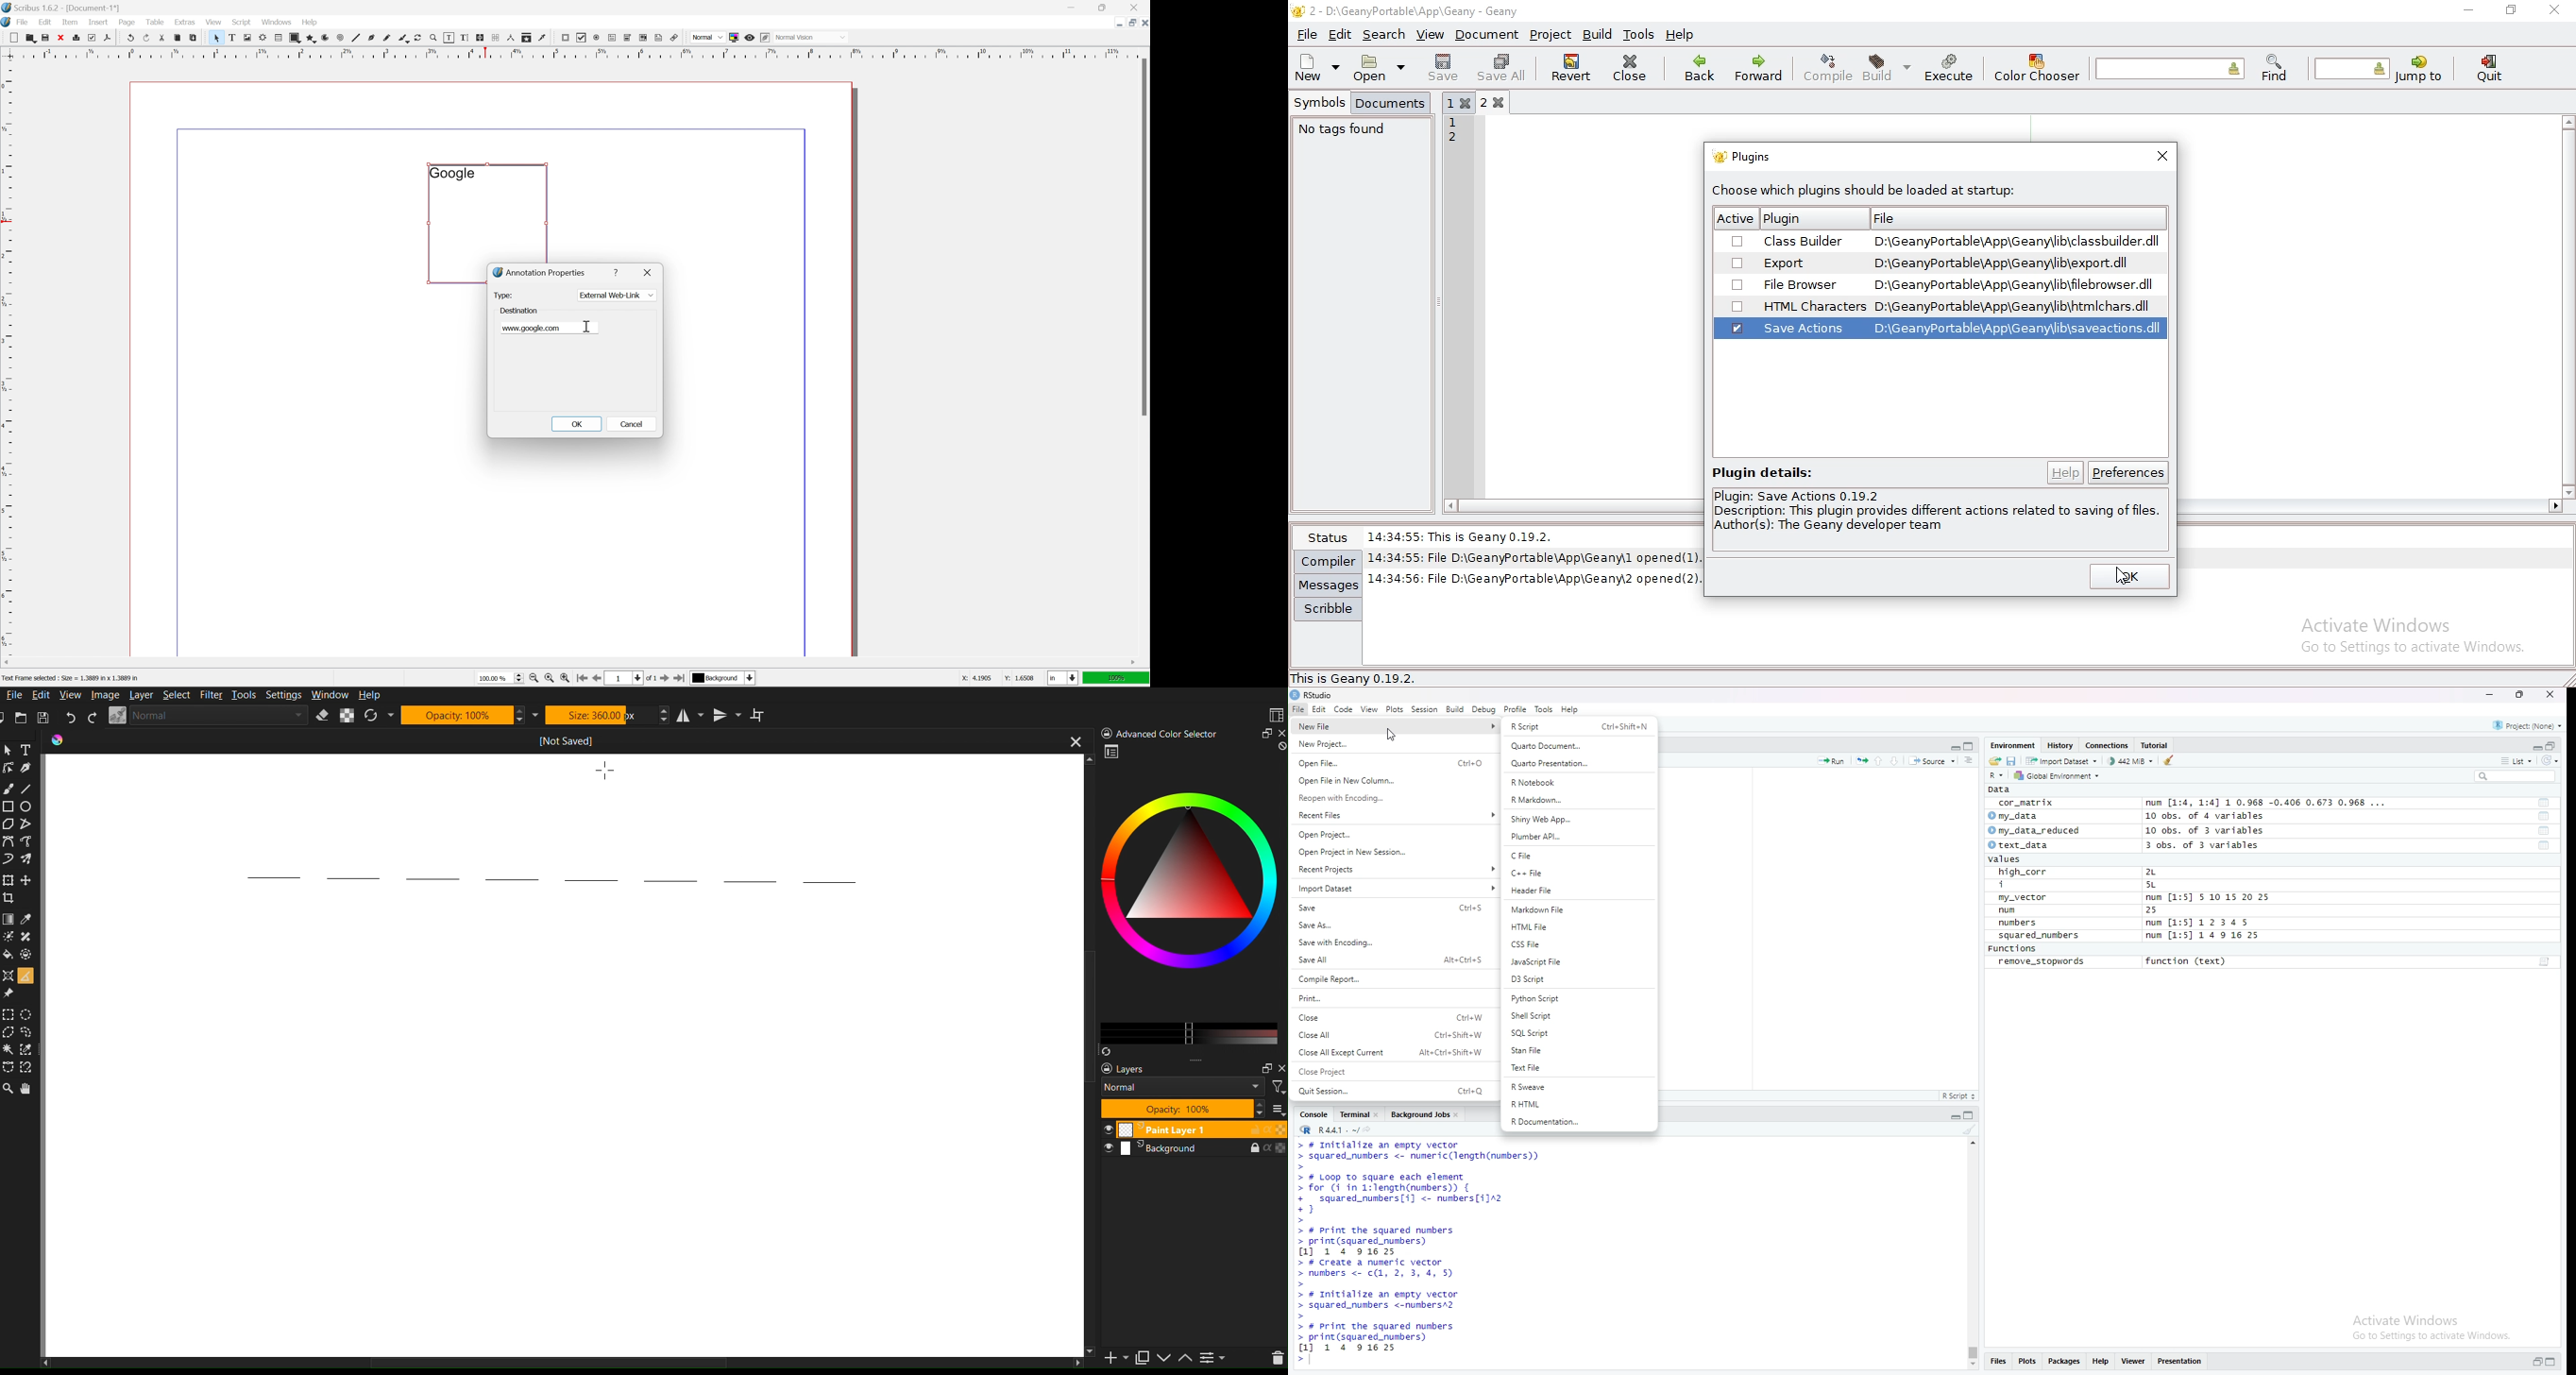 This screenshot has height=1400, width=2576. Describe the element at coordinates (608, 770) in the screenshot. I see `Cursor` at that location.